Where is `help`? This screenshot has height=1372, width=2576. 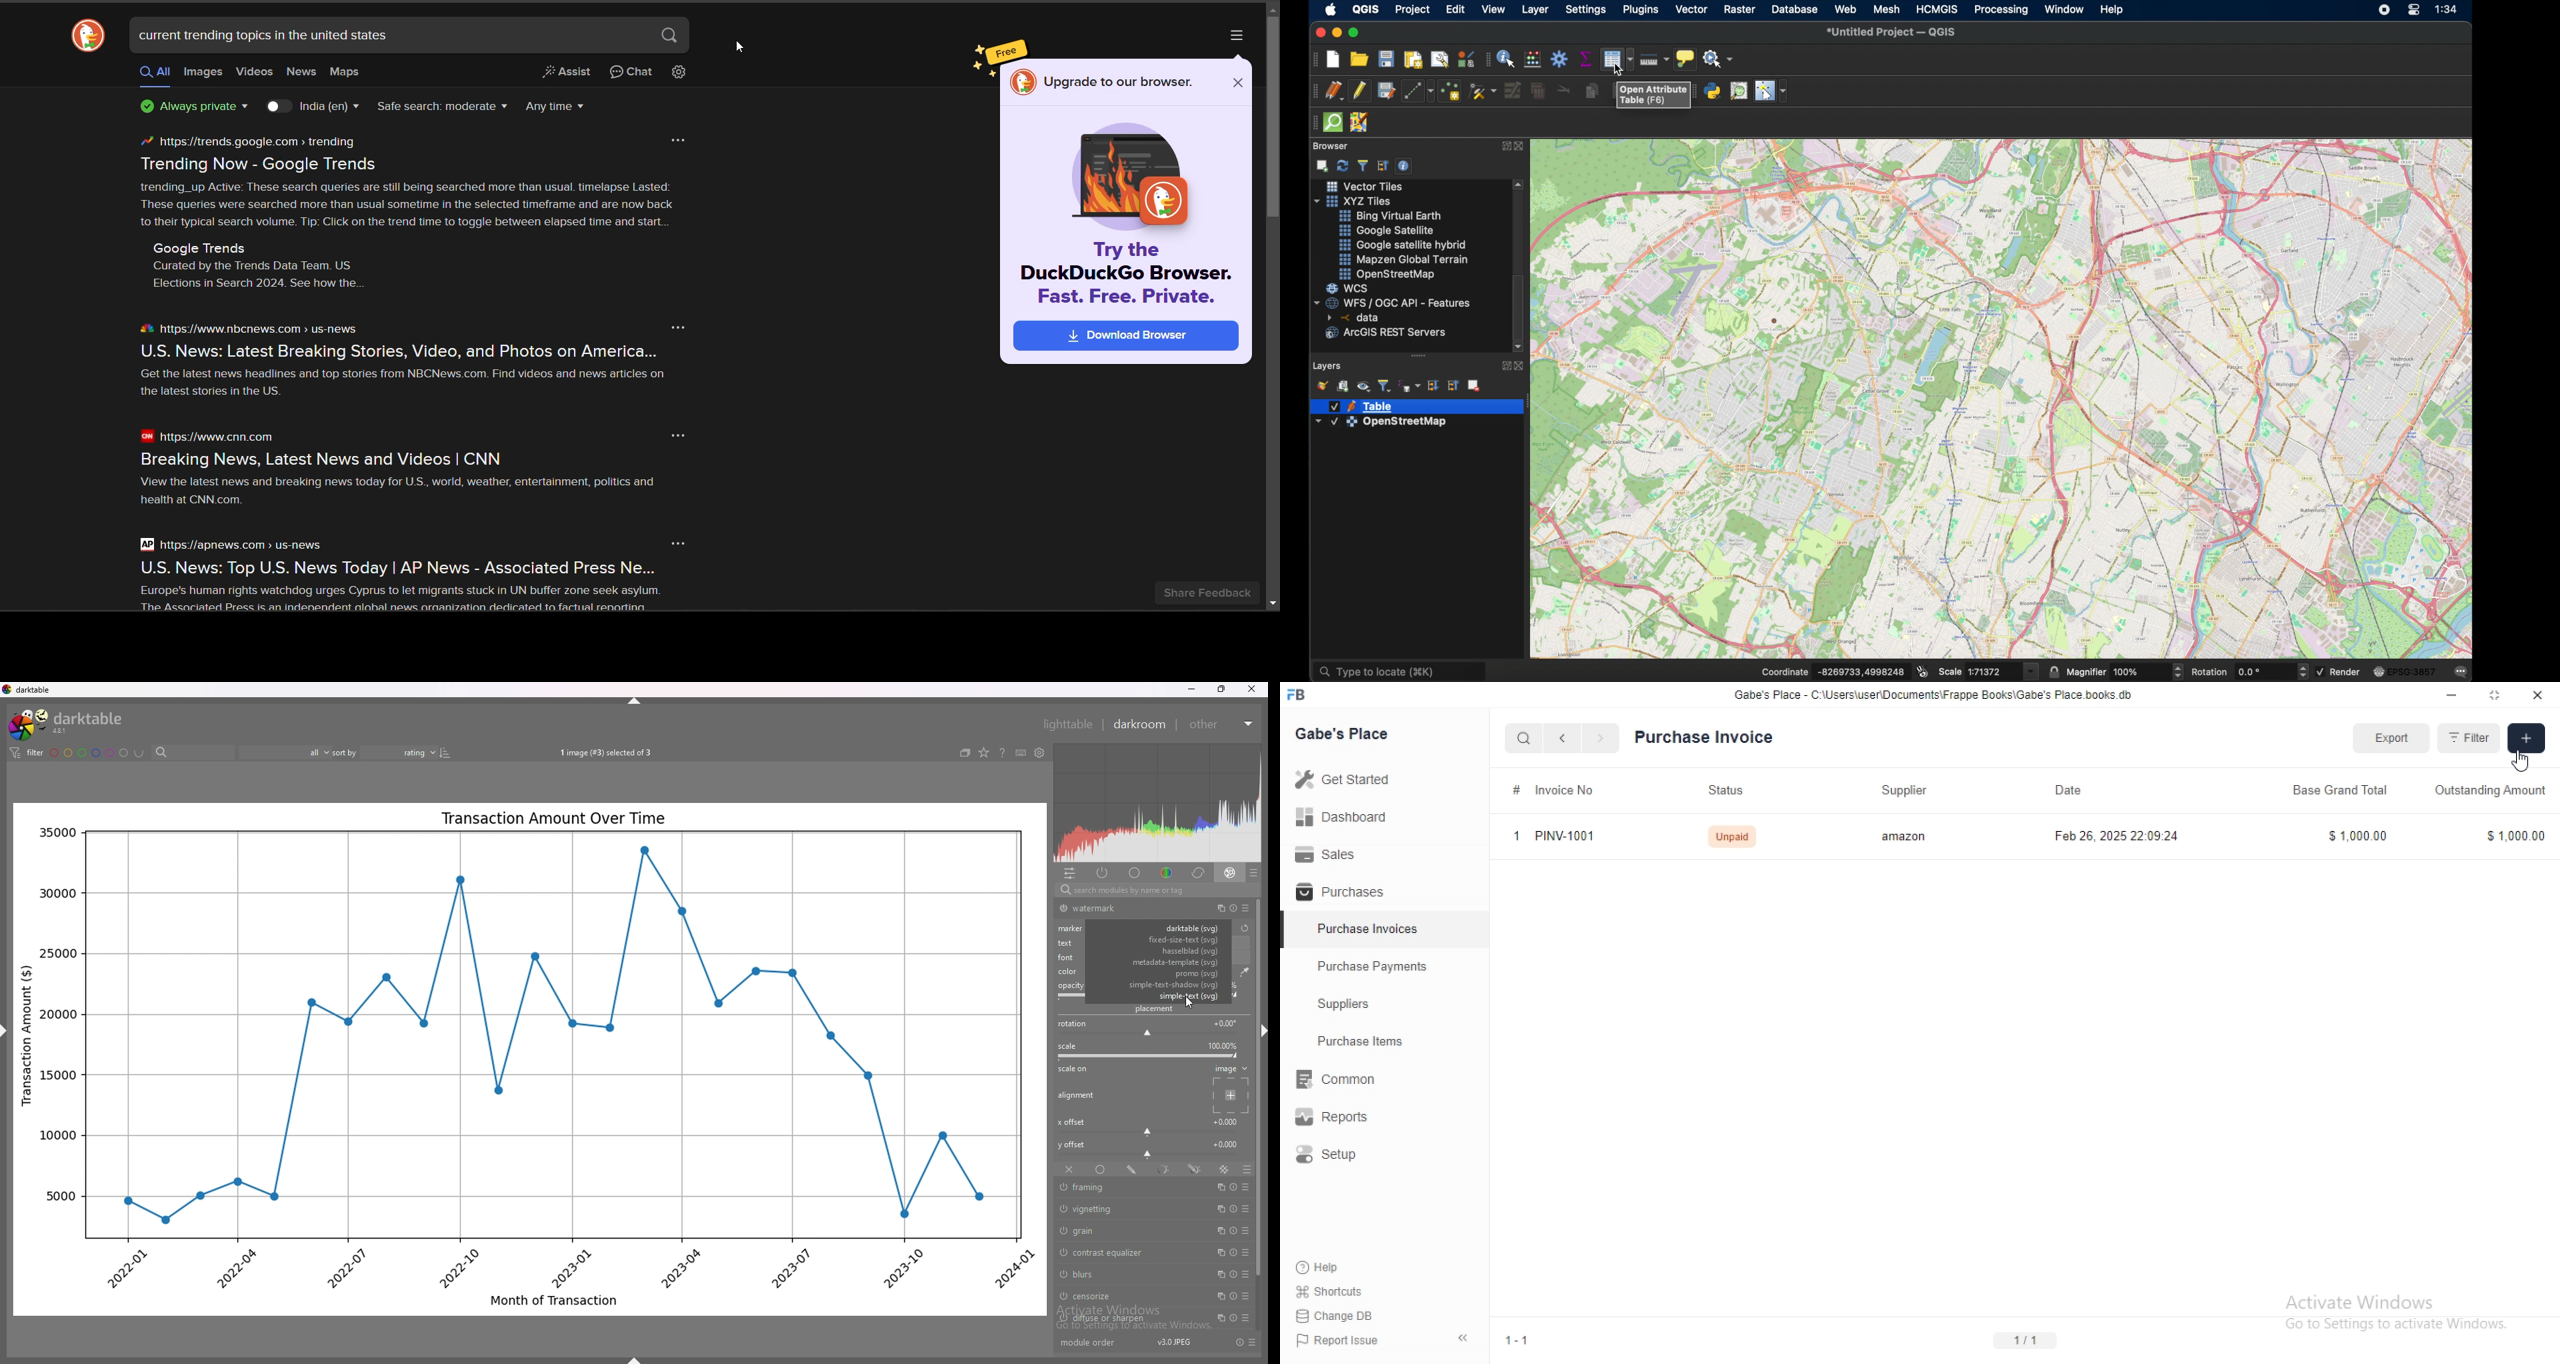
help is located at coordinates (1004, 753).